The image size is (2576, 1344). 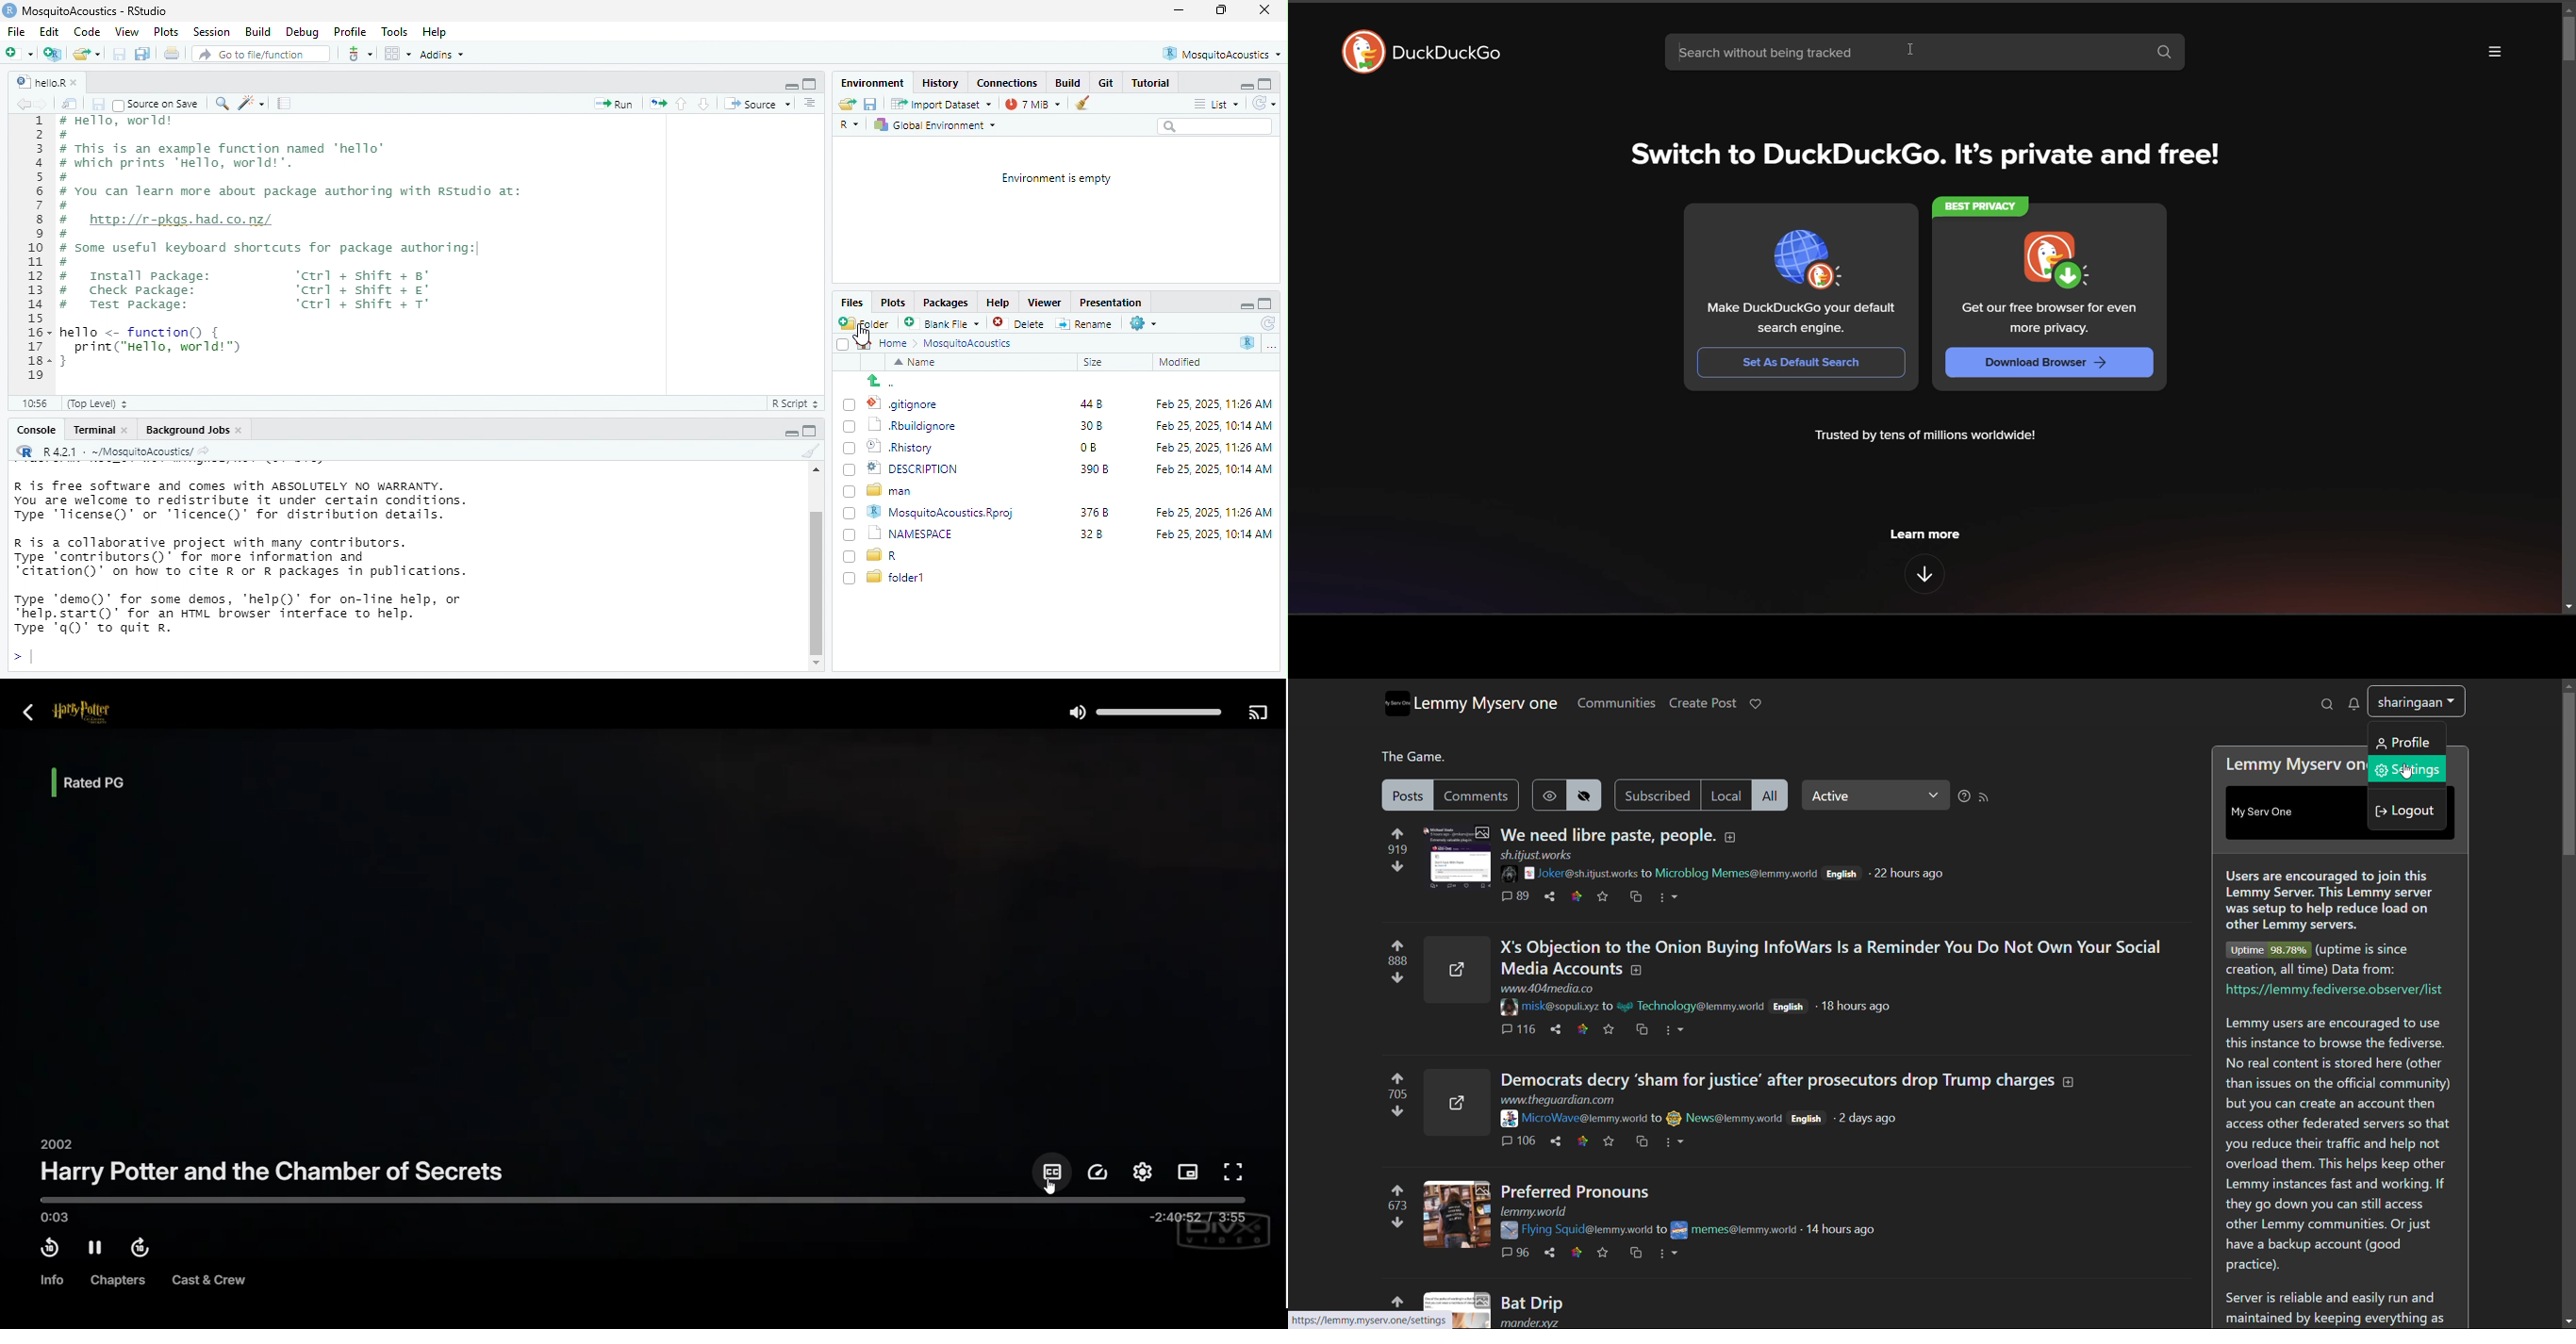 I want to click on cross post, so click(x=1640, y=1253).